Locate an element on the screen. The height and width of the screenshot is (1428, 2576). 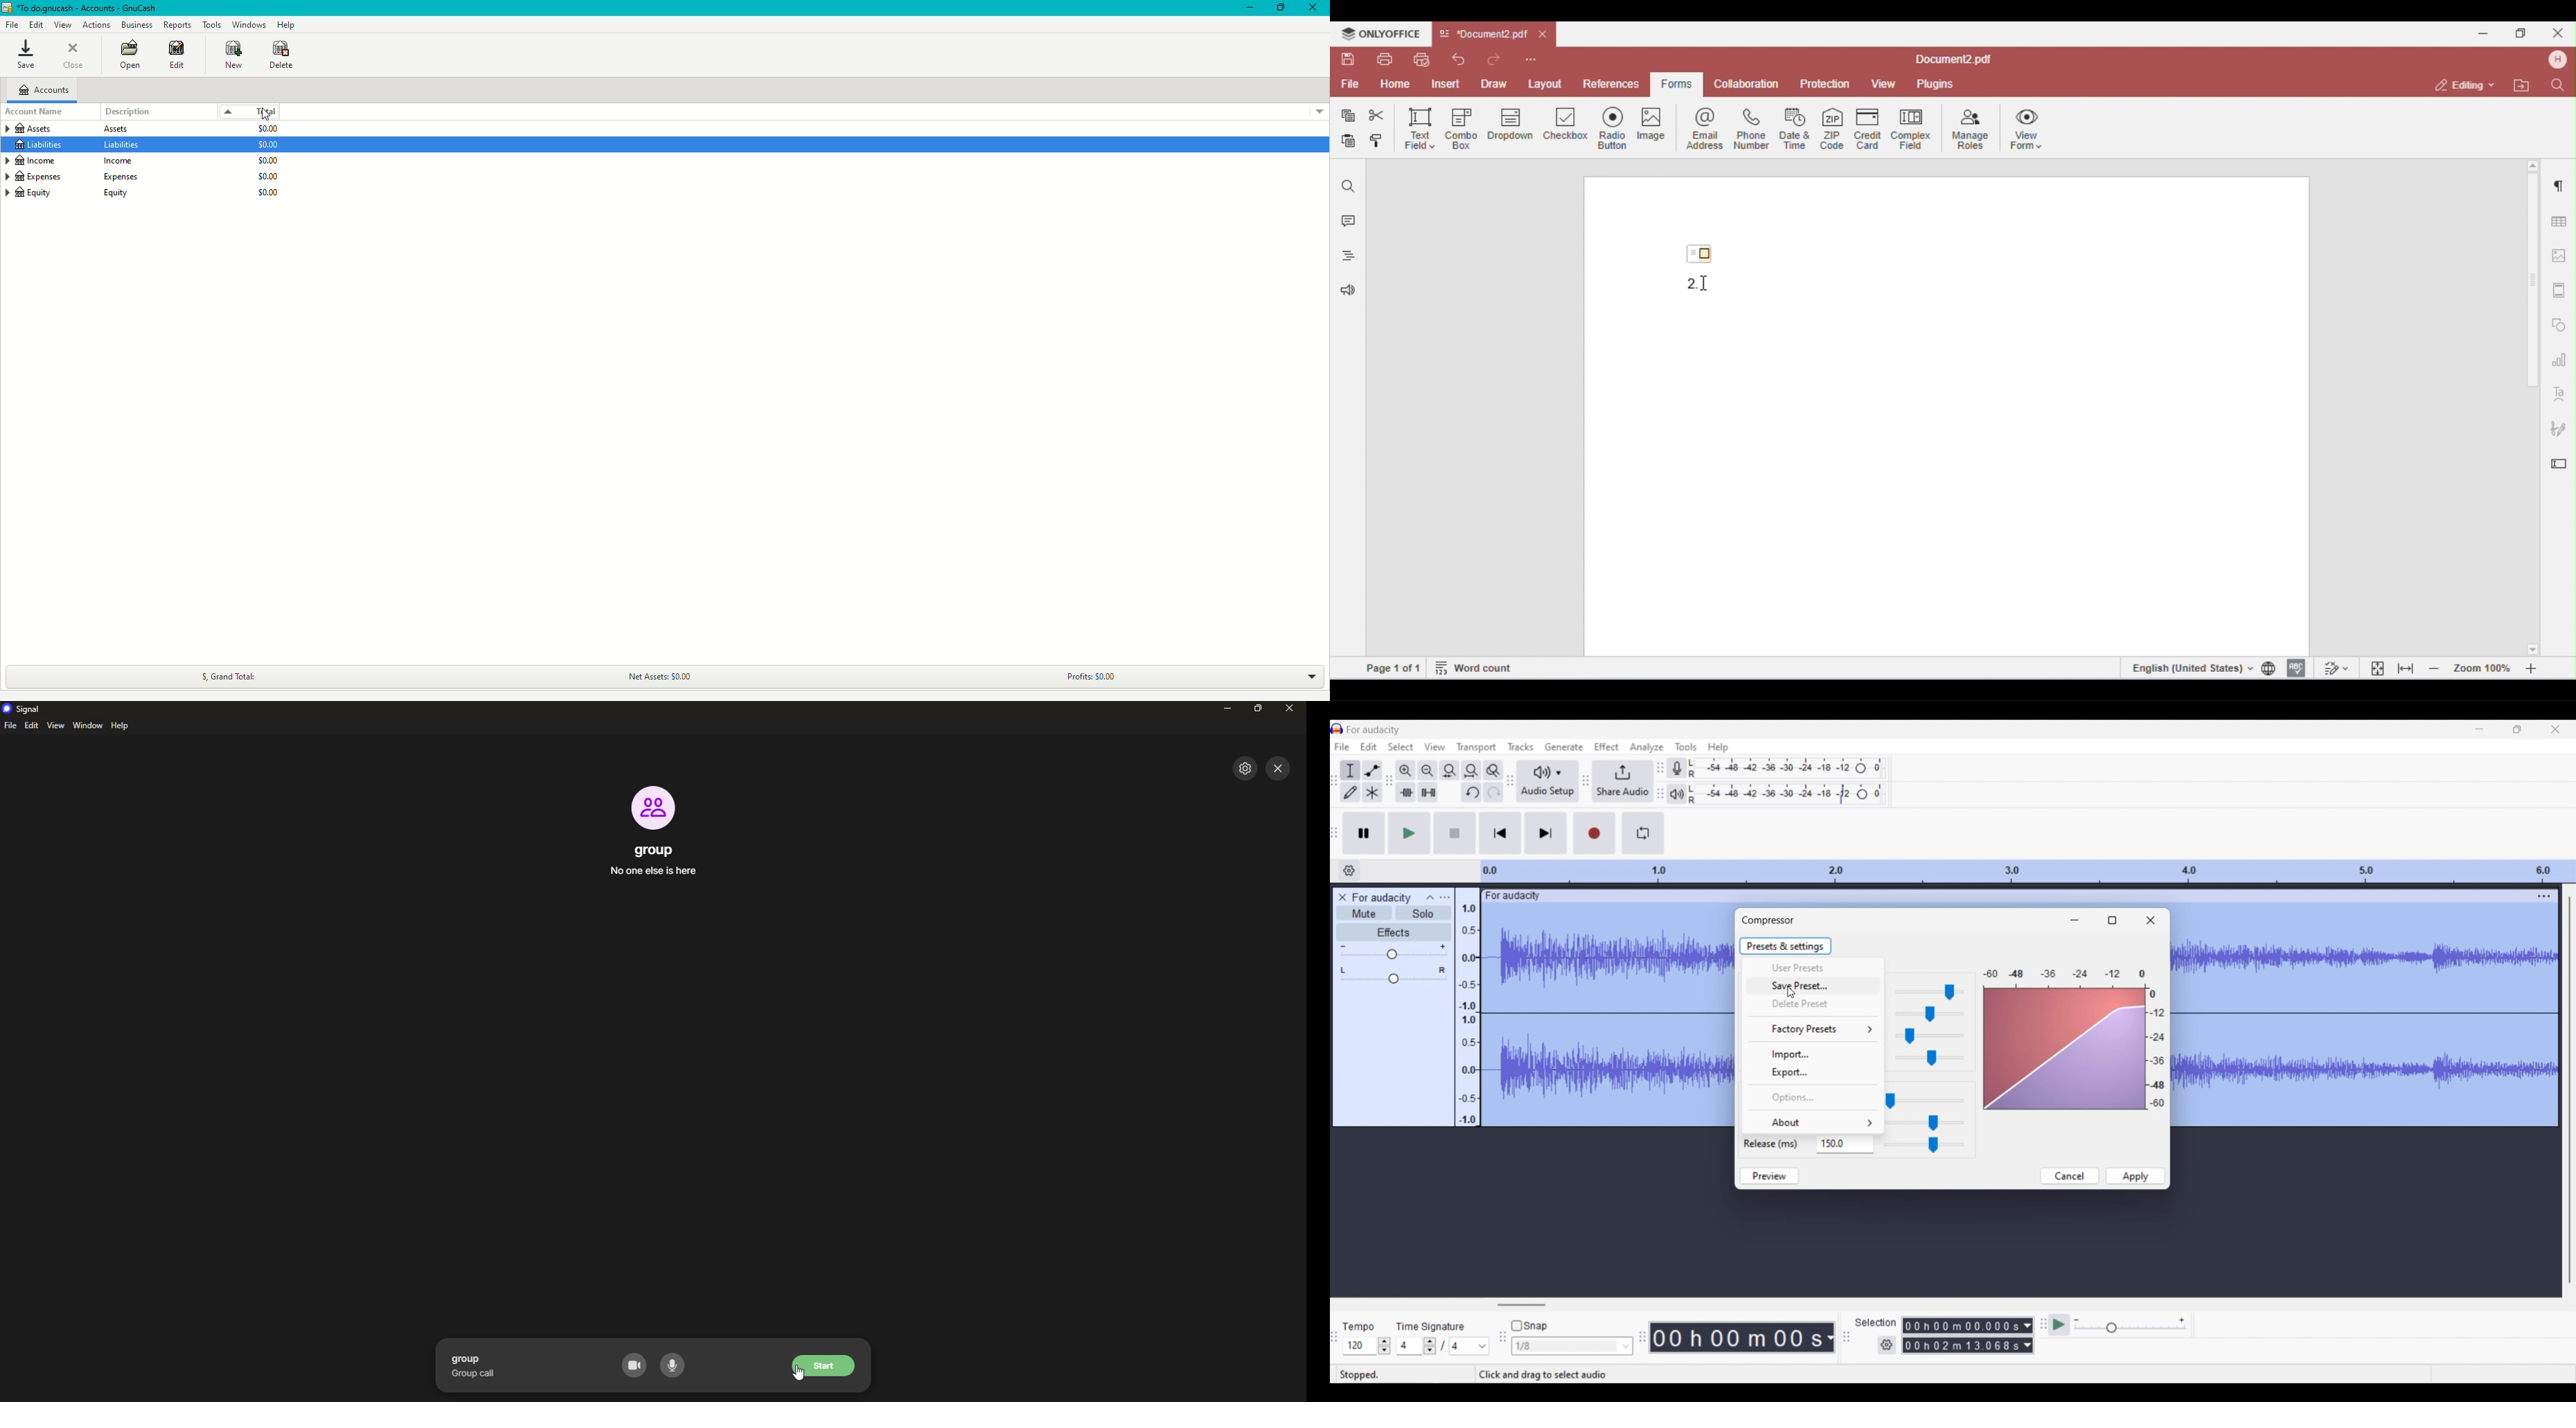
Save preset is located at coordinates (1813, 985).